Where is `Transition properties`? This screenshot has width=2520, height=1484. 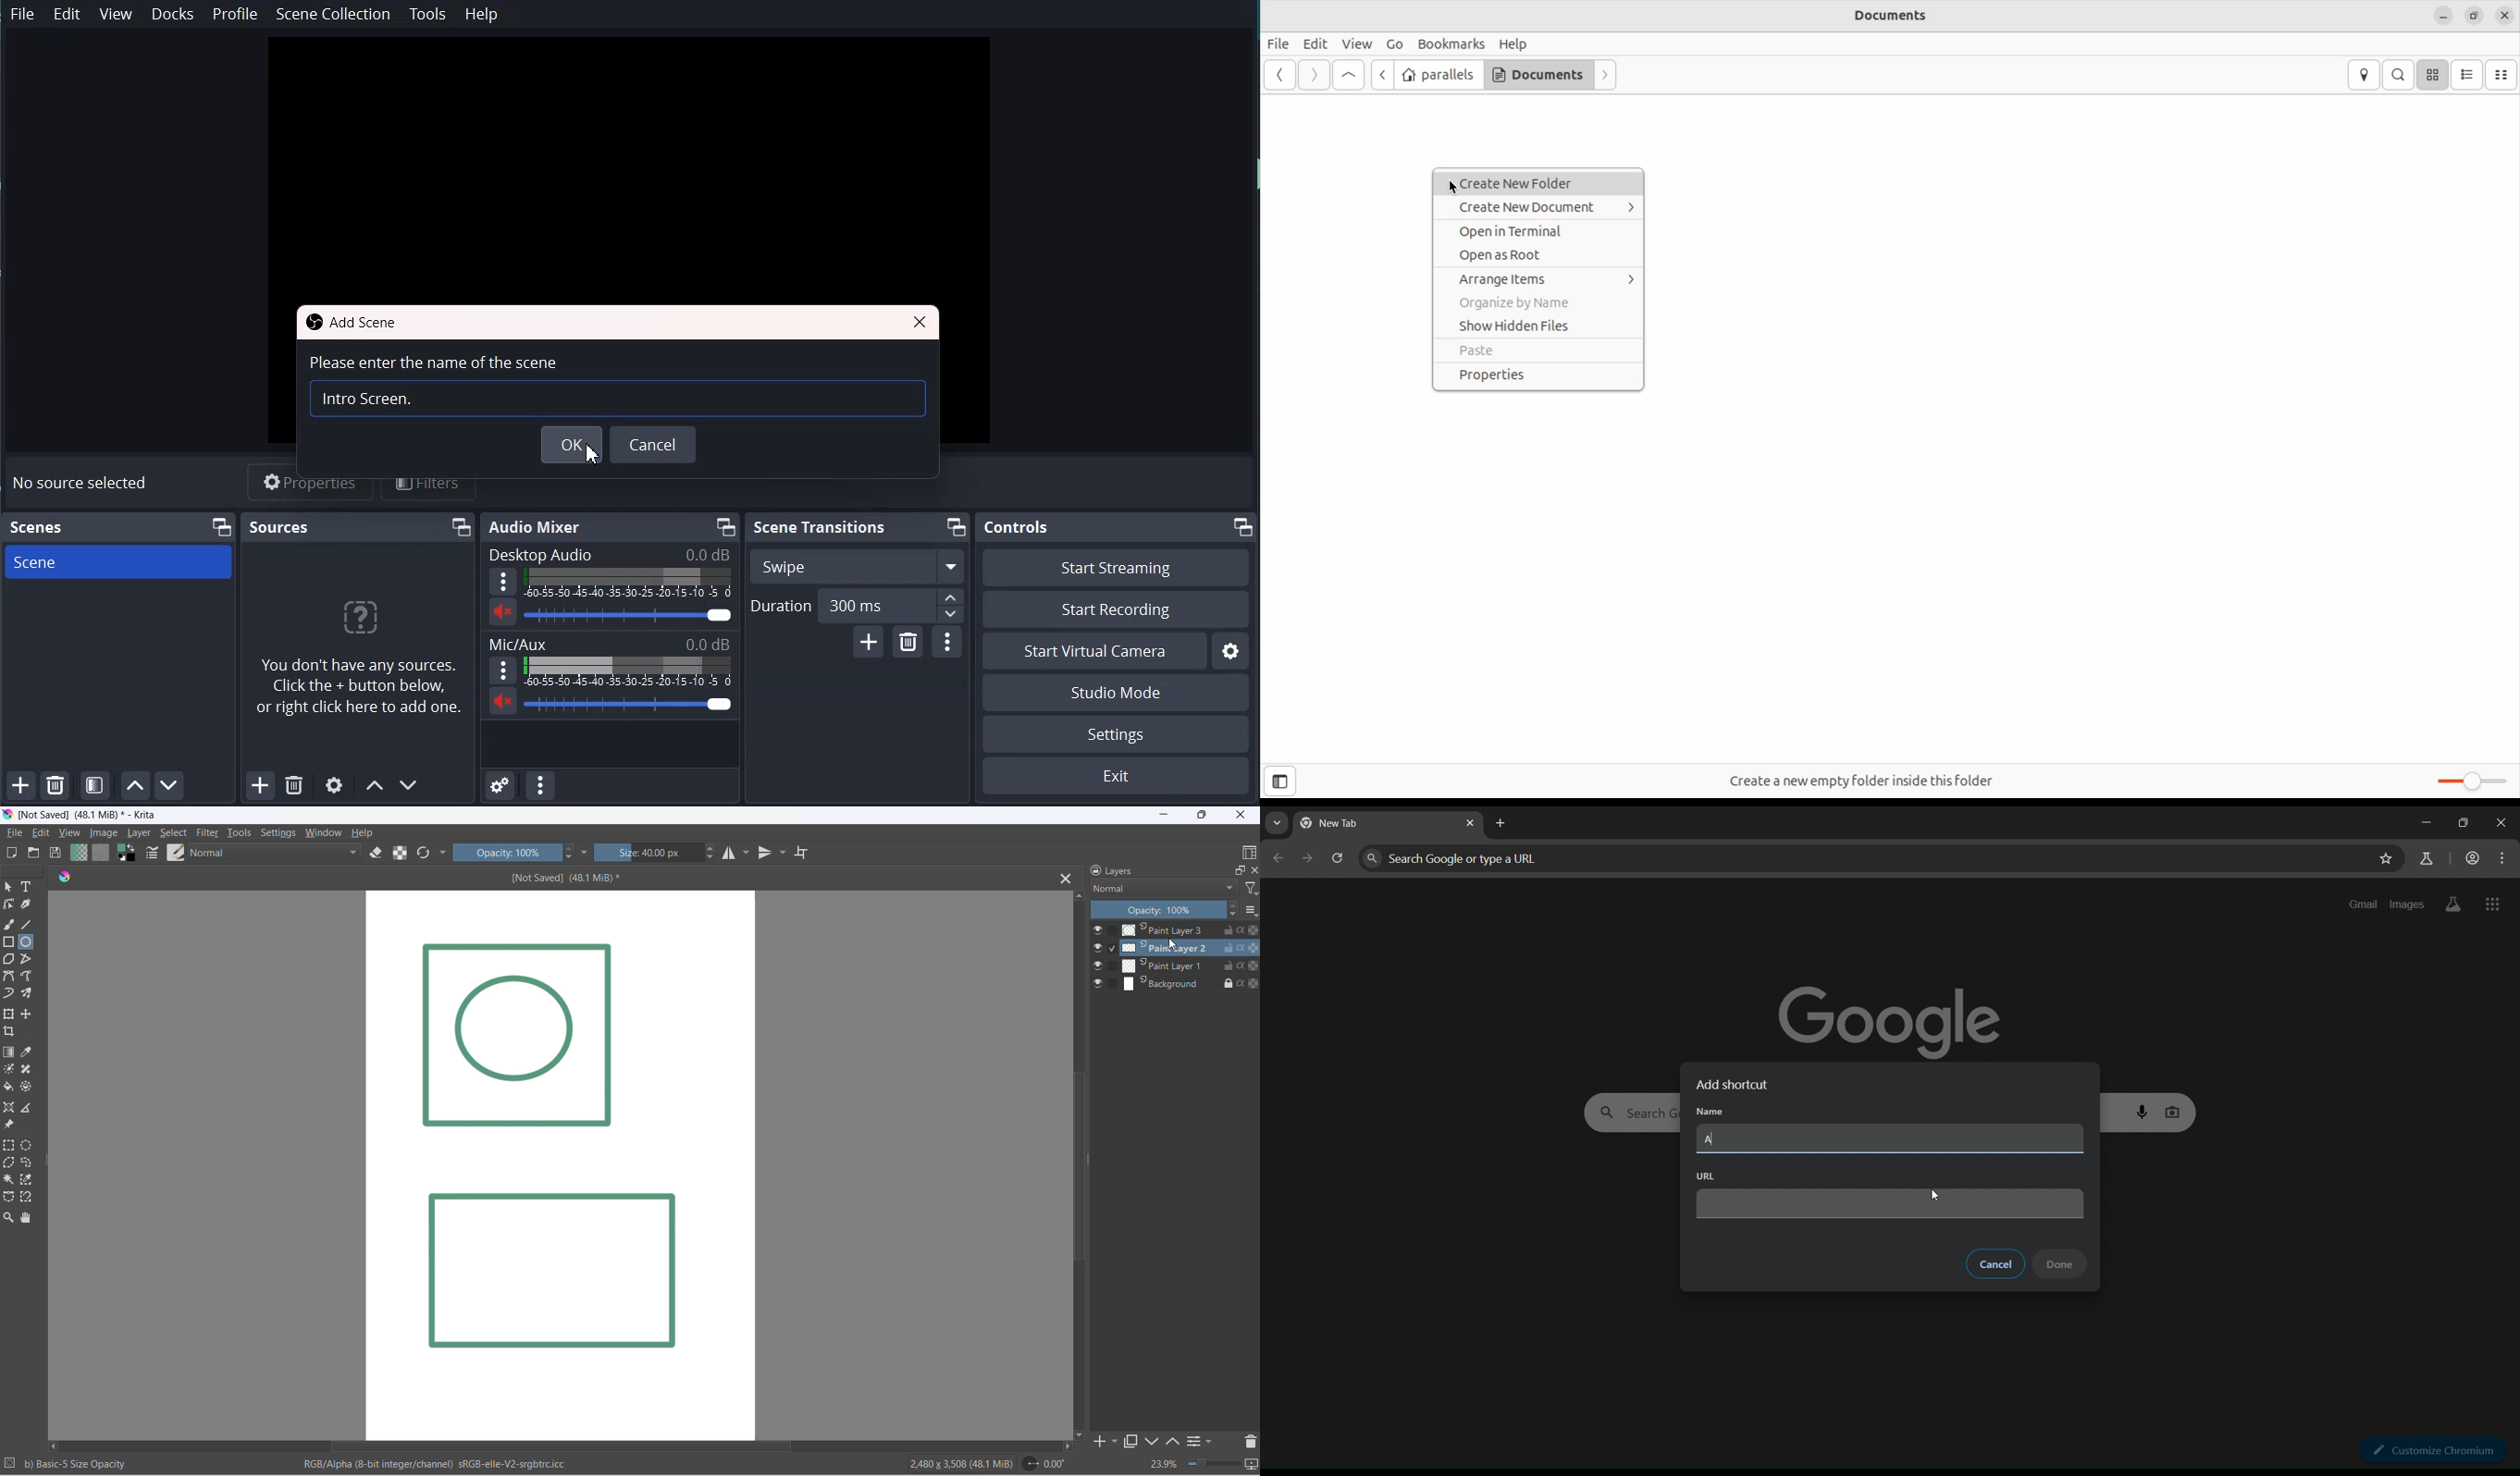
Transition properties is located at coordinates (948, 643).